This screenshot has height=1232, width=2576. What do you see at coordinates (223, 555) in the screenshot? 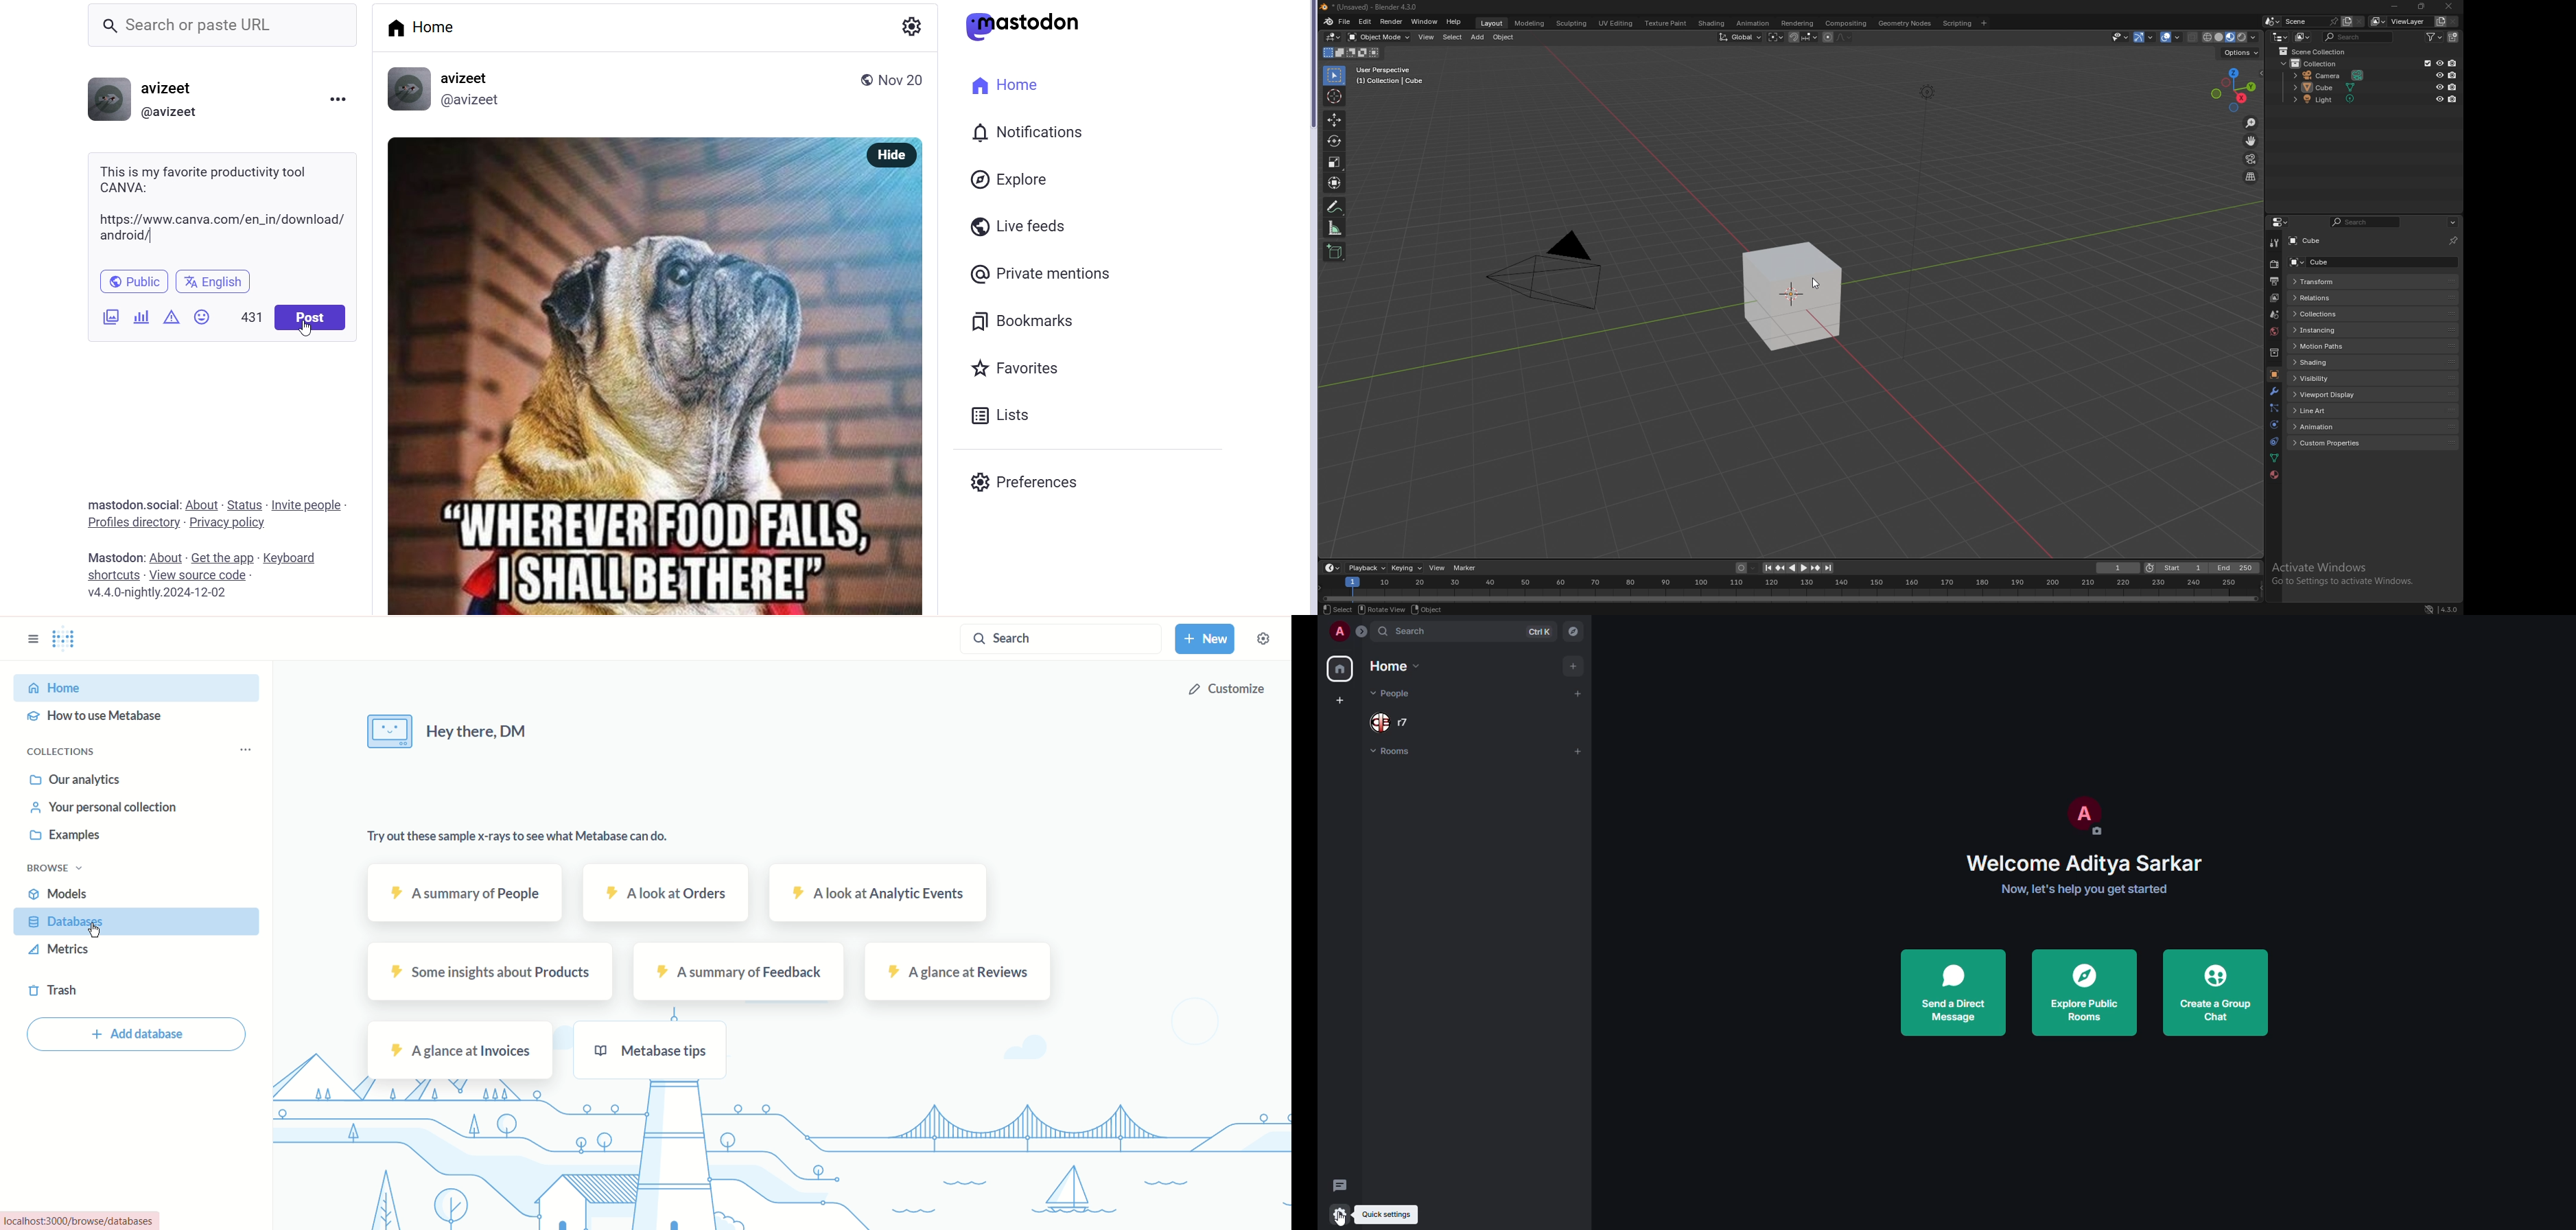
I see `get the app` at bounding box center [223, 555].